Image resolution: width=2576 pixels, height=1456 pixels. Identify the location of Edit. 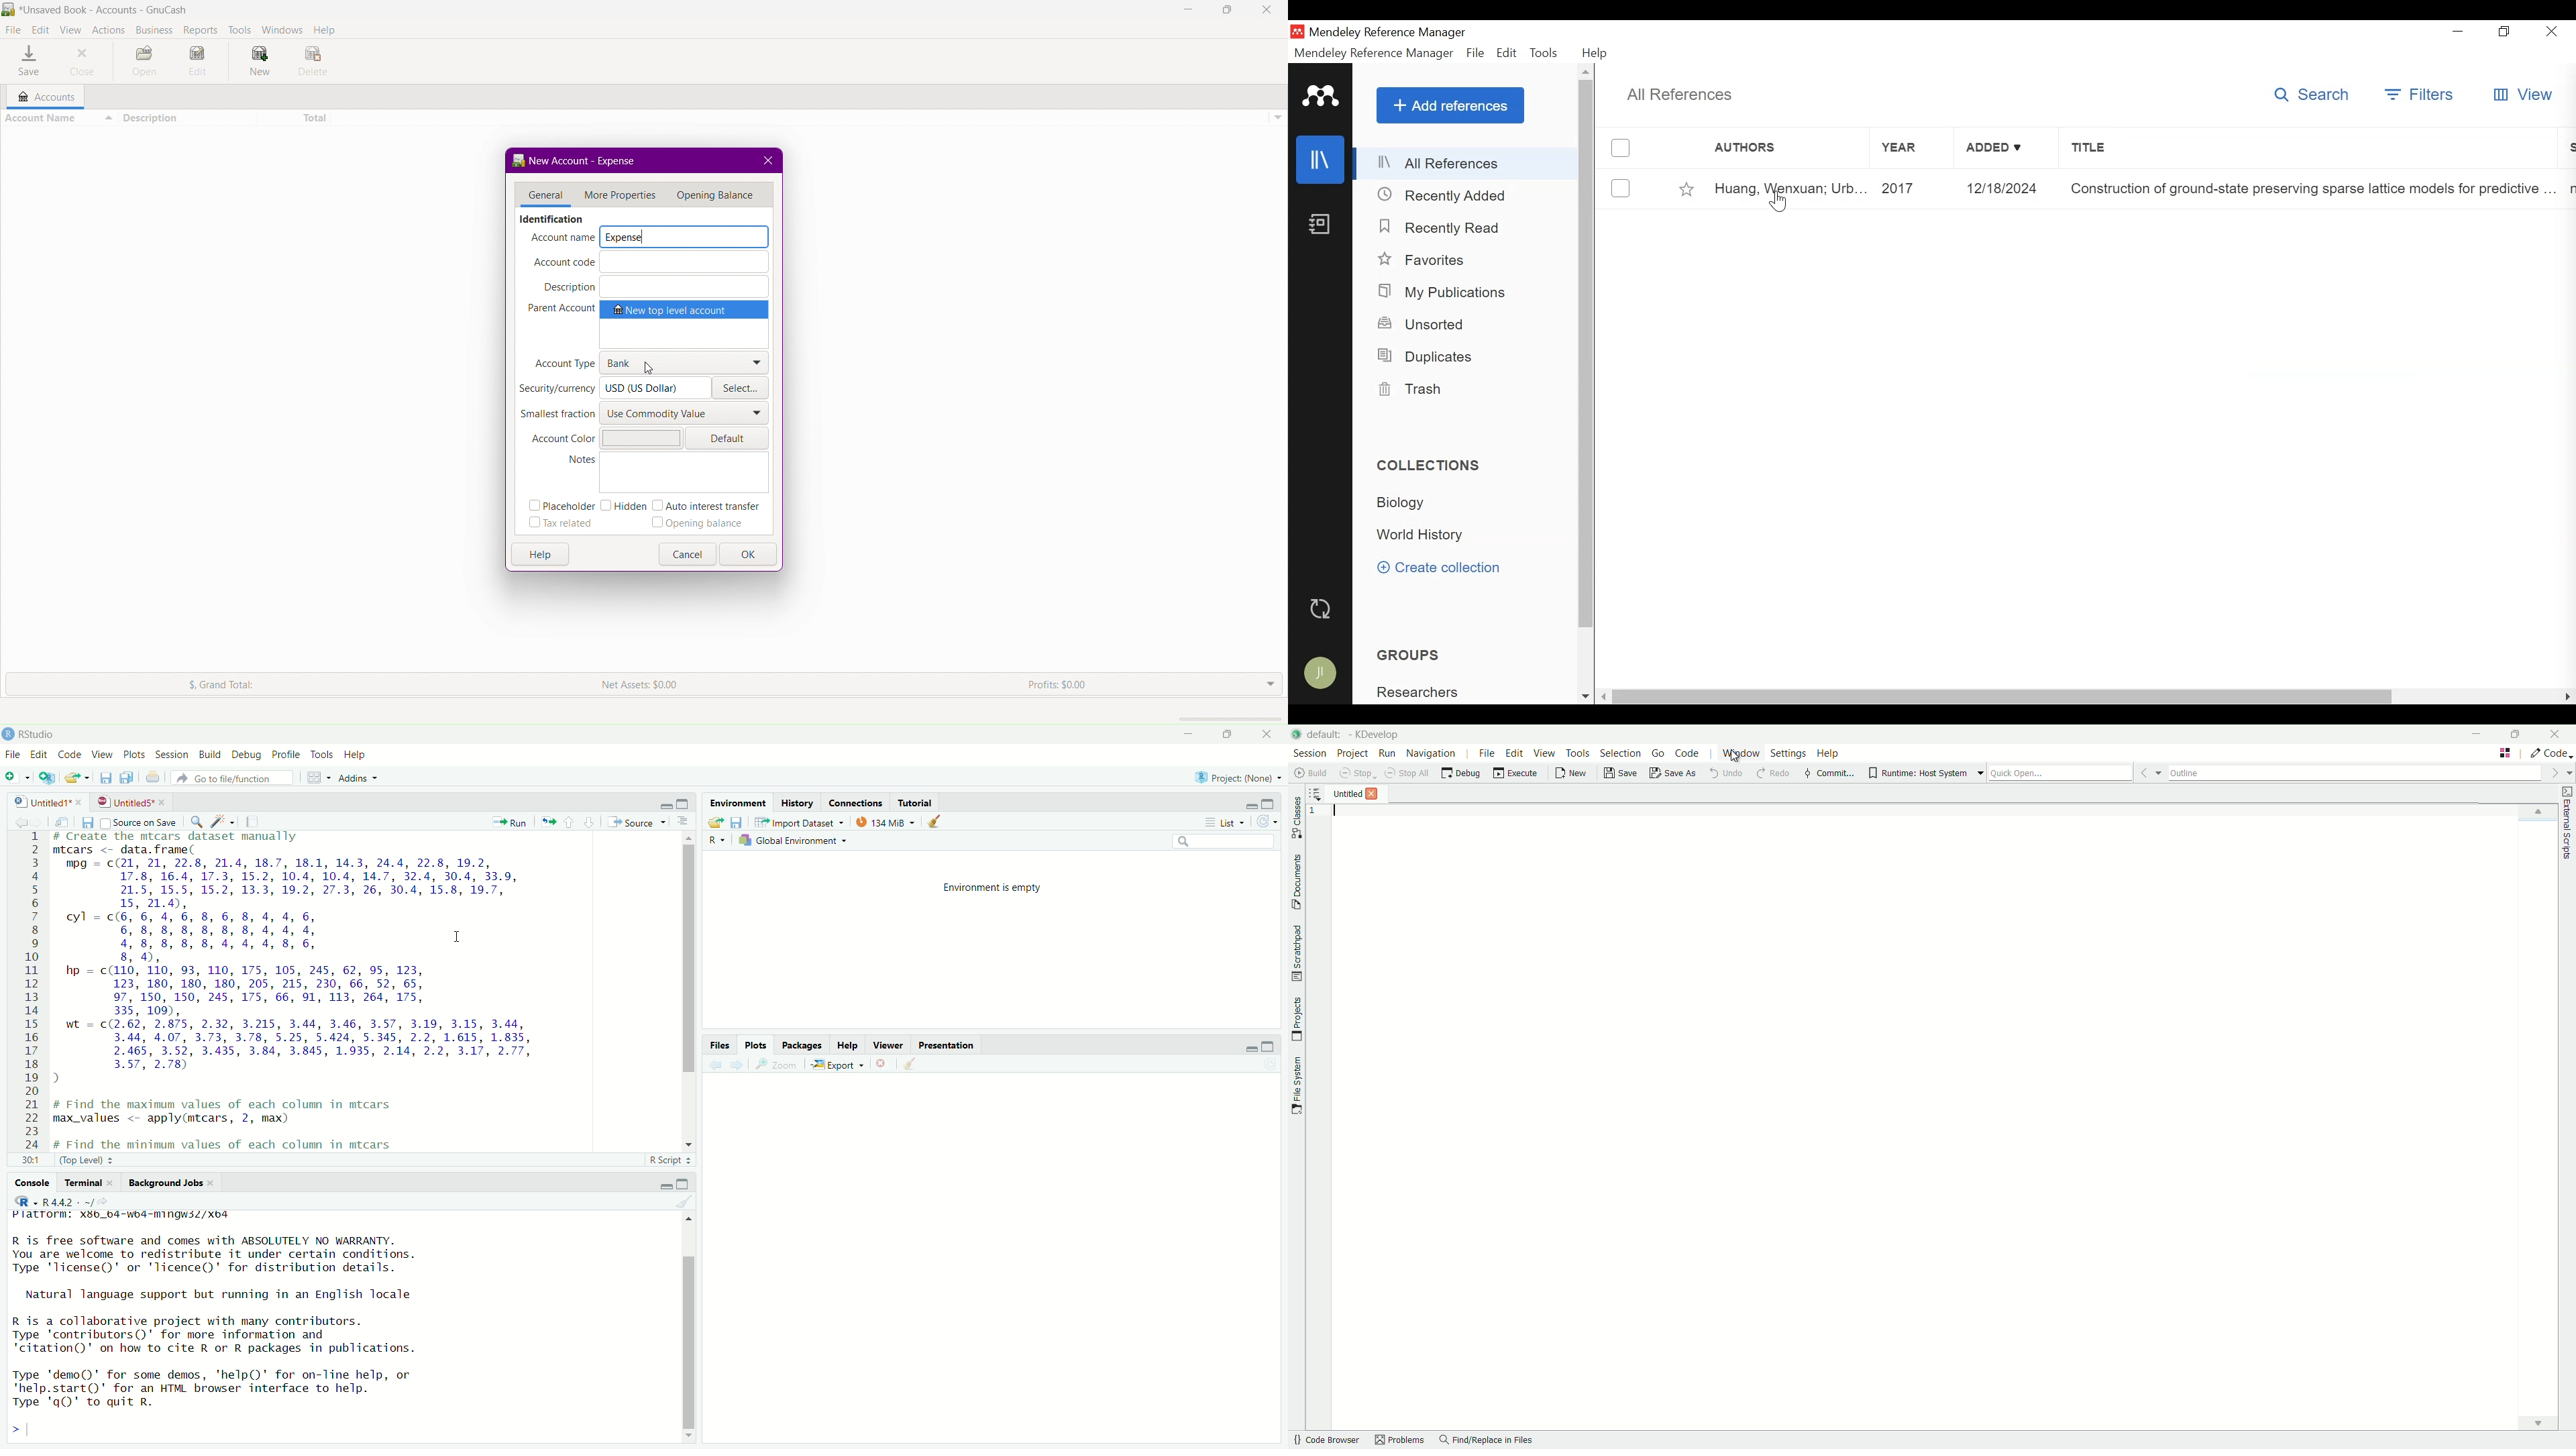
(40, 753).